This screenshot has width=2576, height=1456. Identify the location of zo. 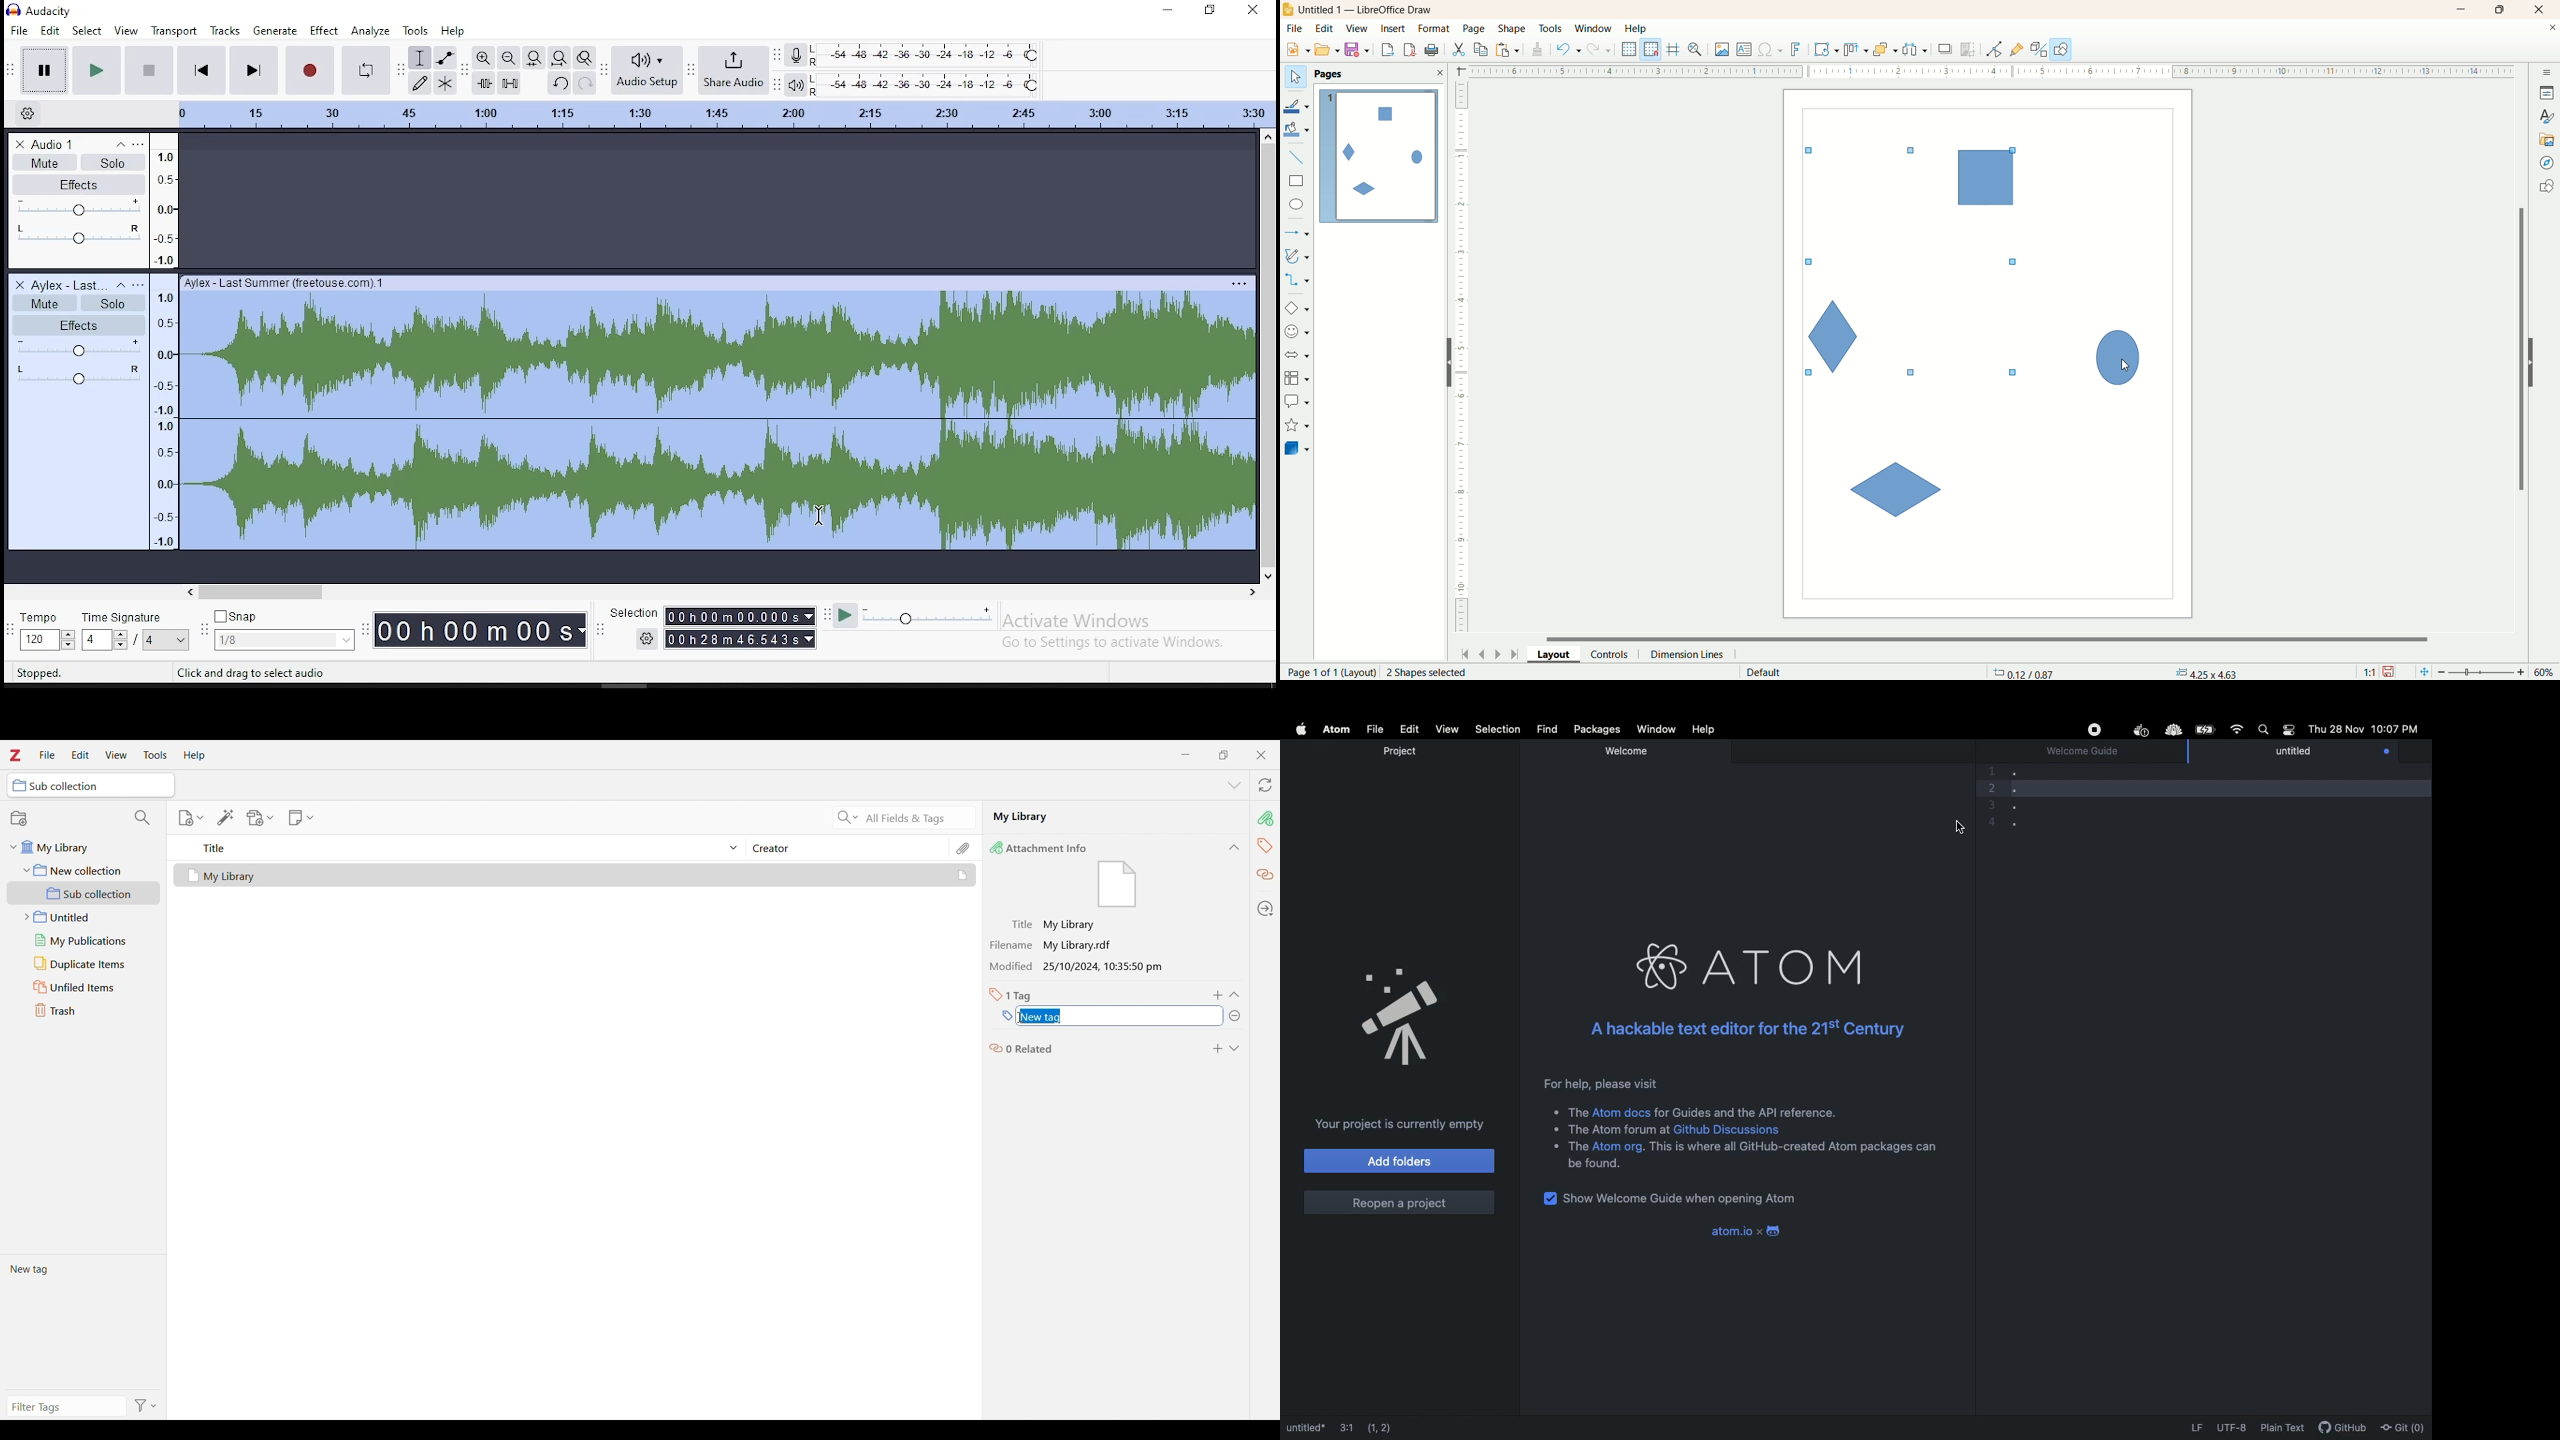
(1697, 49).